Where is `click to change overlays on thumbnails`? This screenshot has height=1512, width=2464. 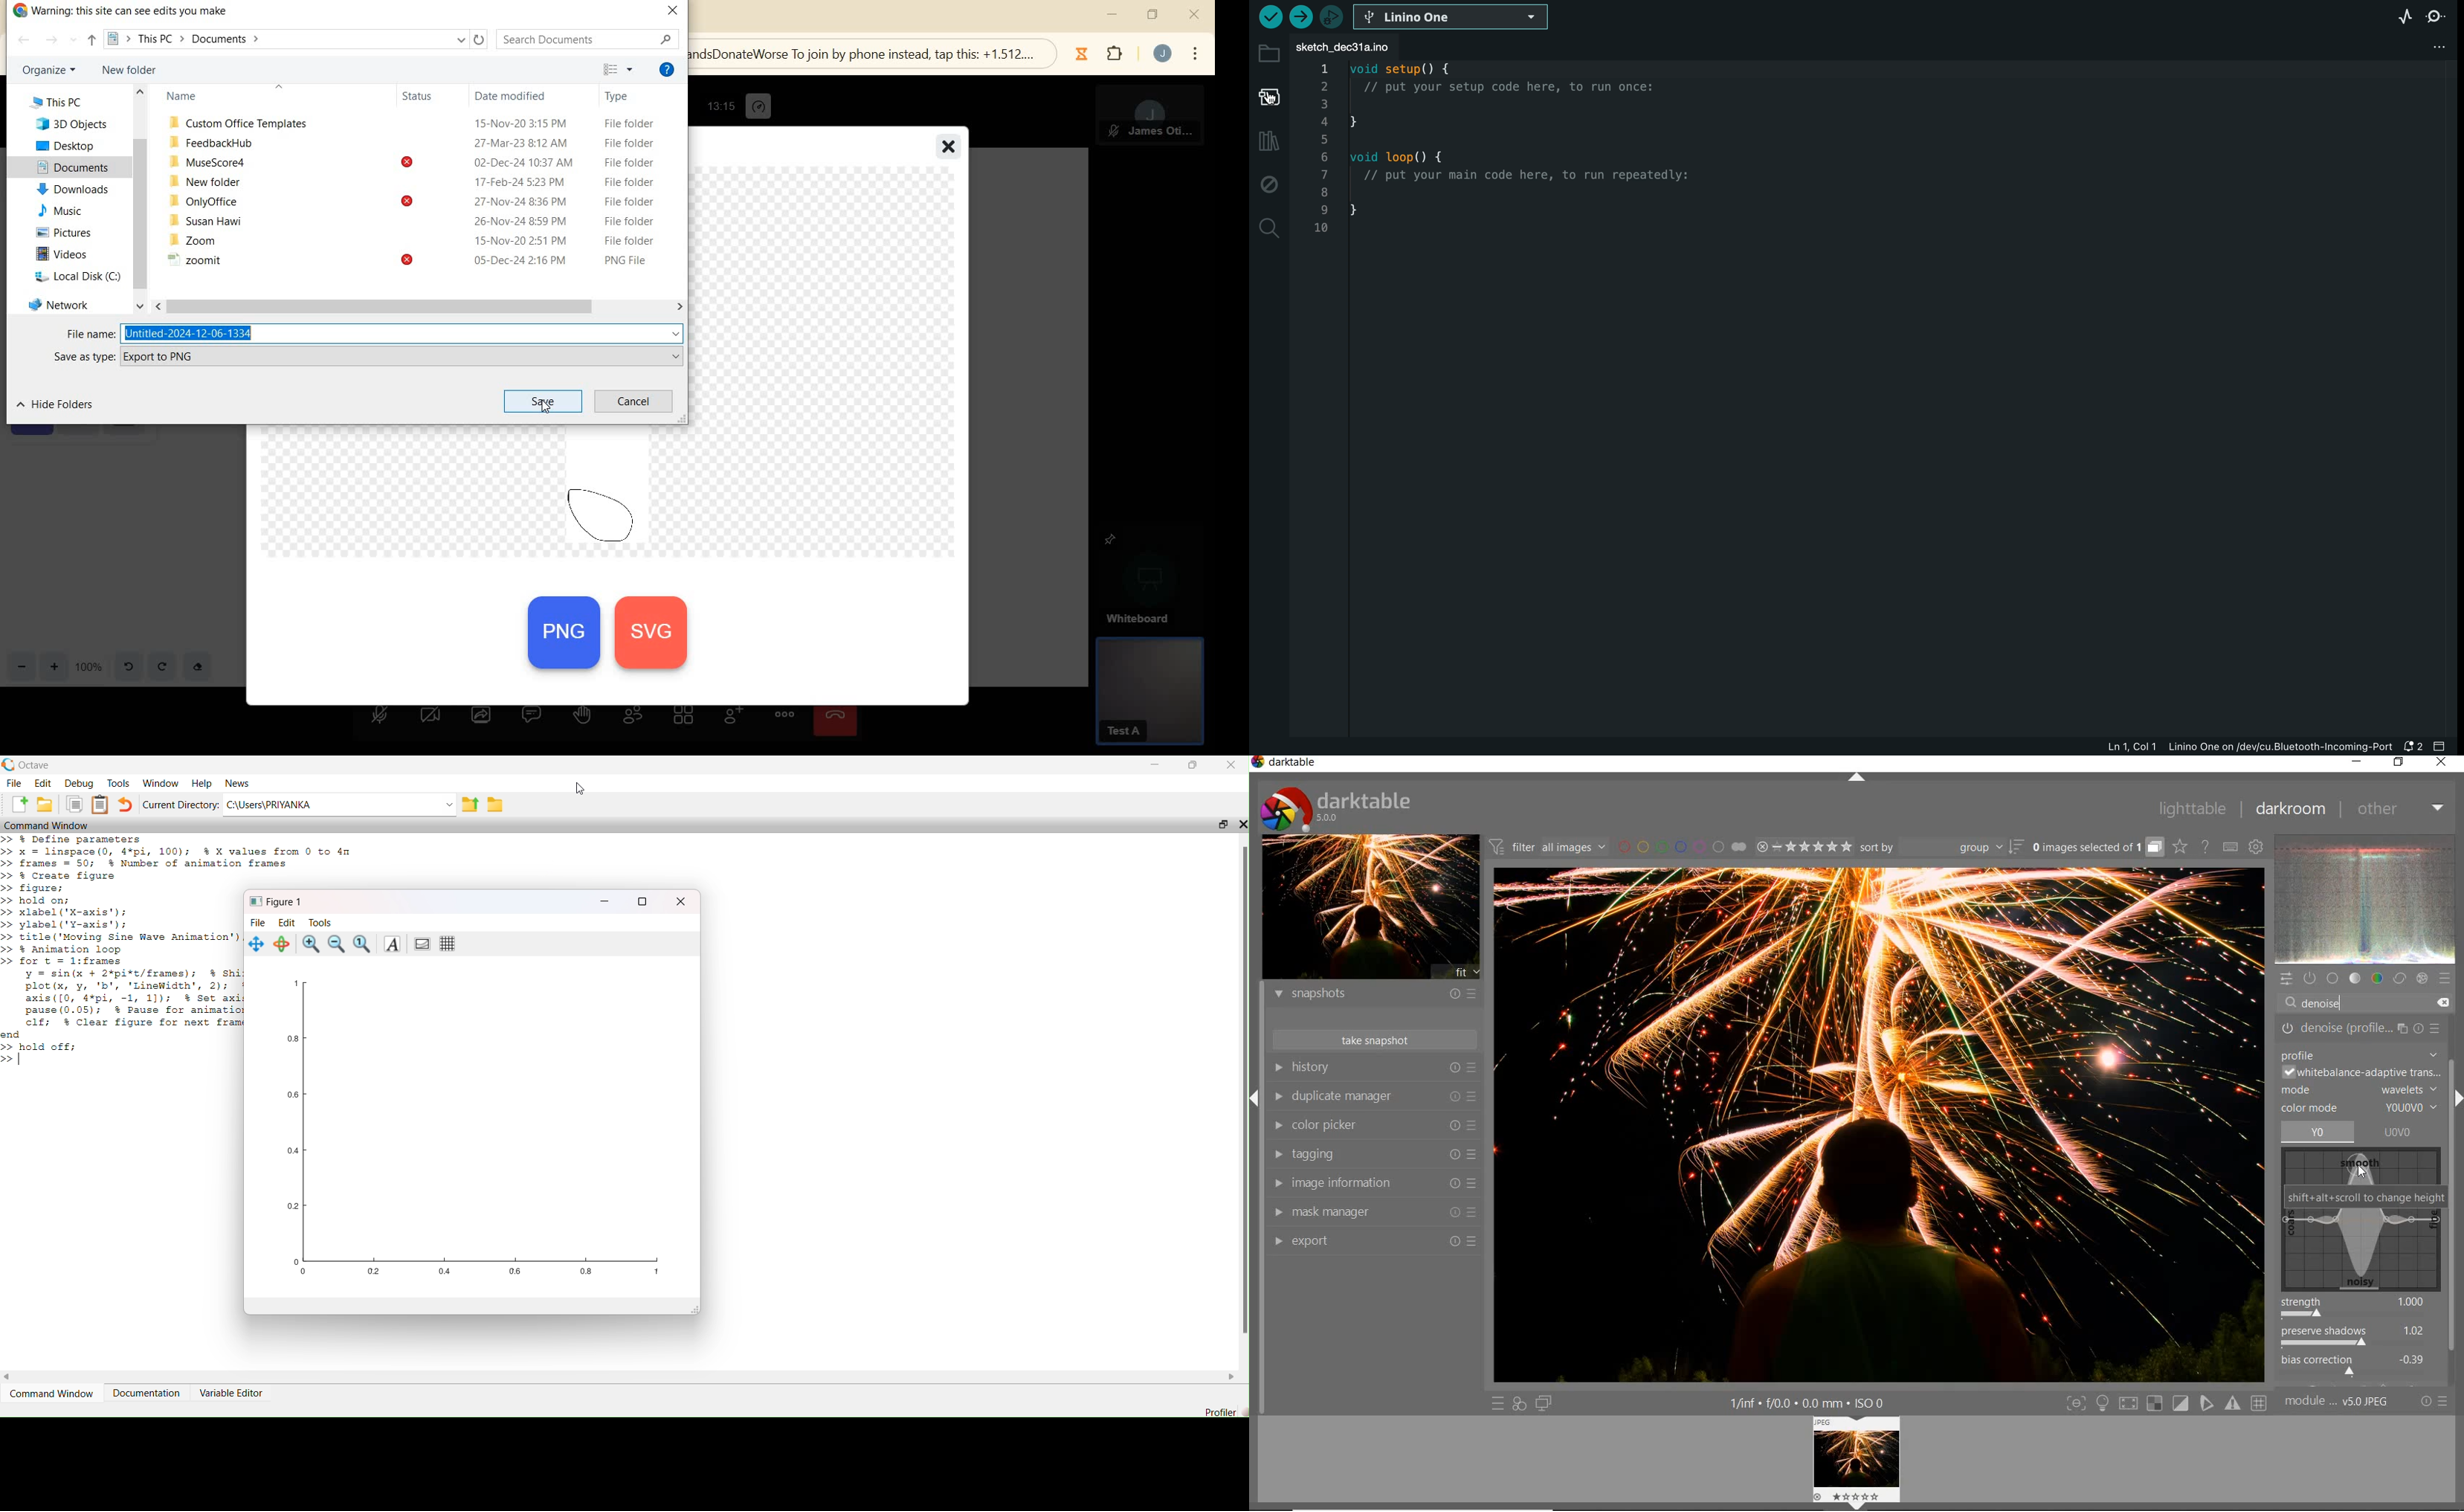
click to change overlays on thumbnails is located at coordinates (2179, 846).